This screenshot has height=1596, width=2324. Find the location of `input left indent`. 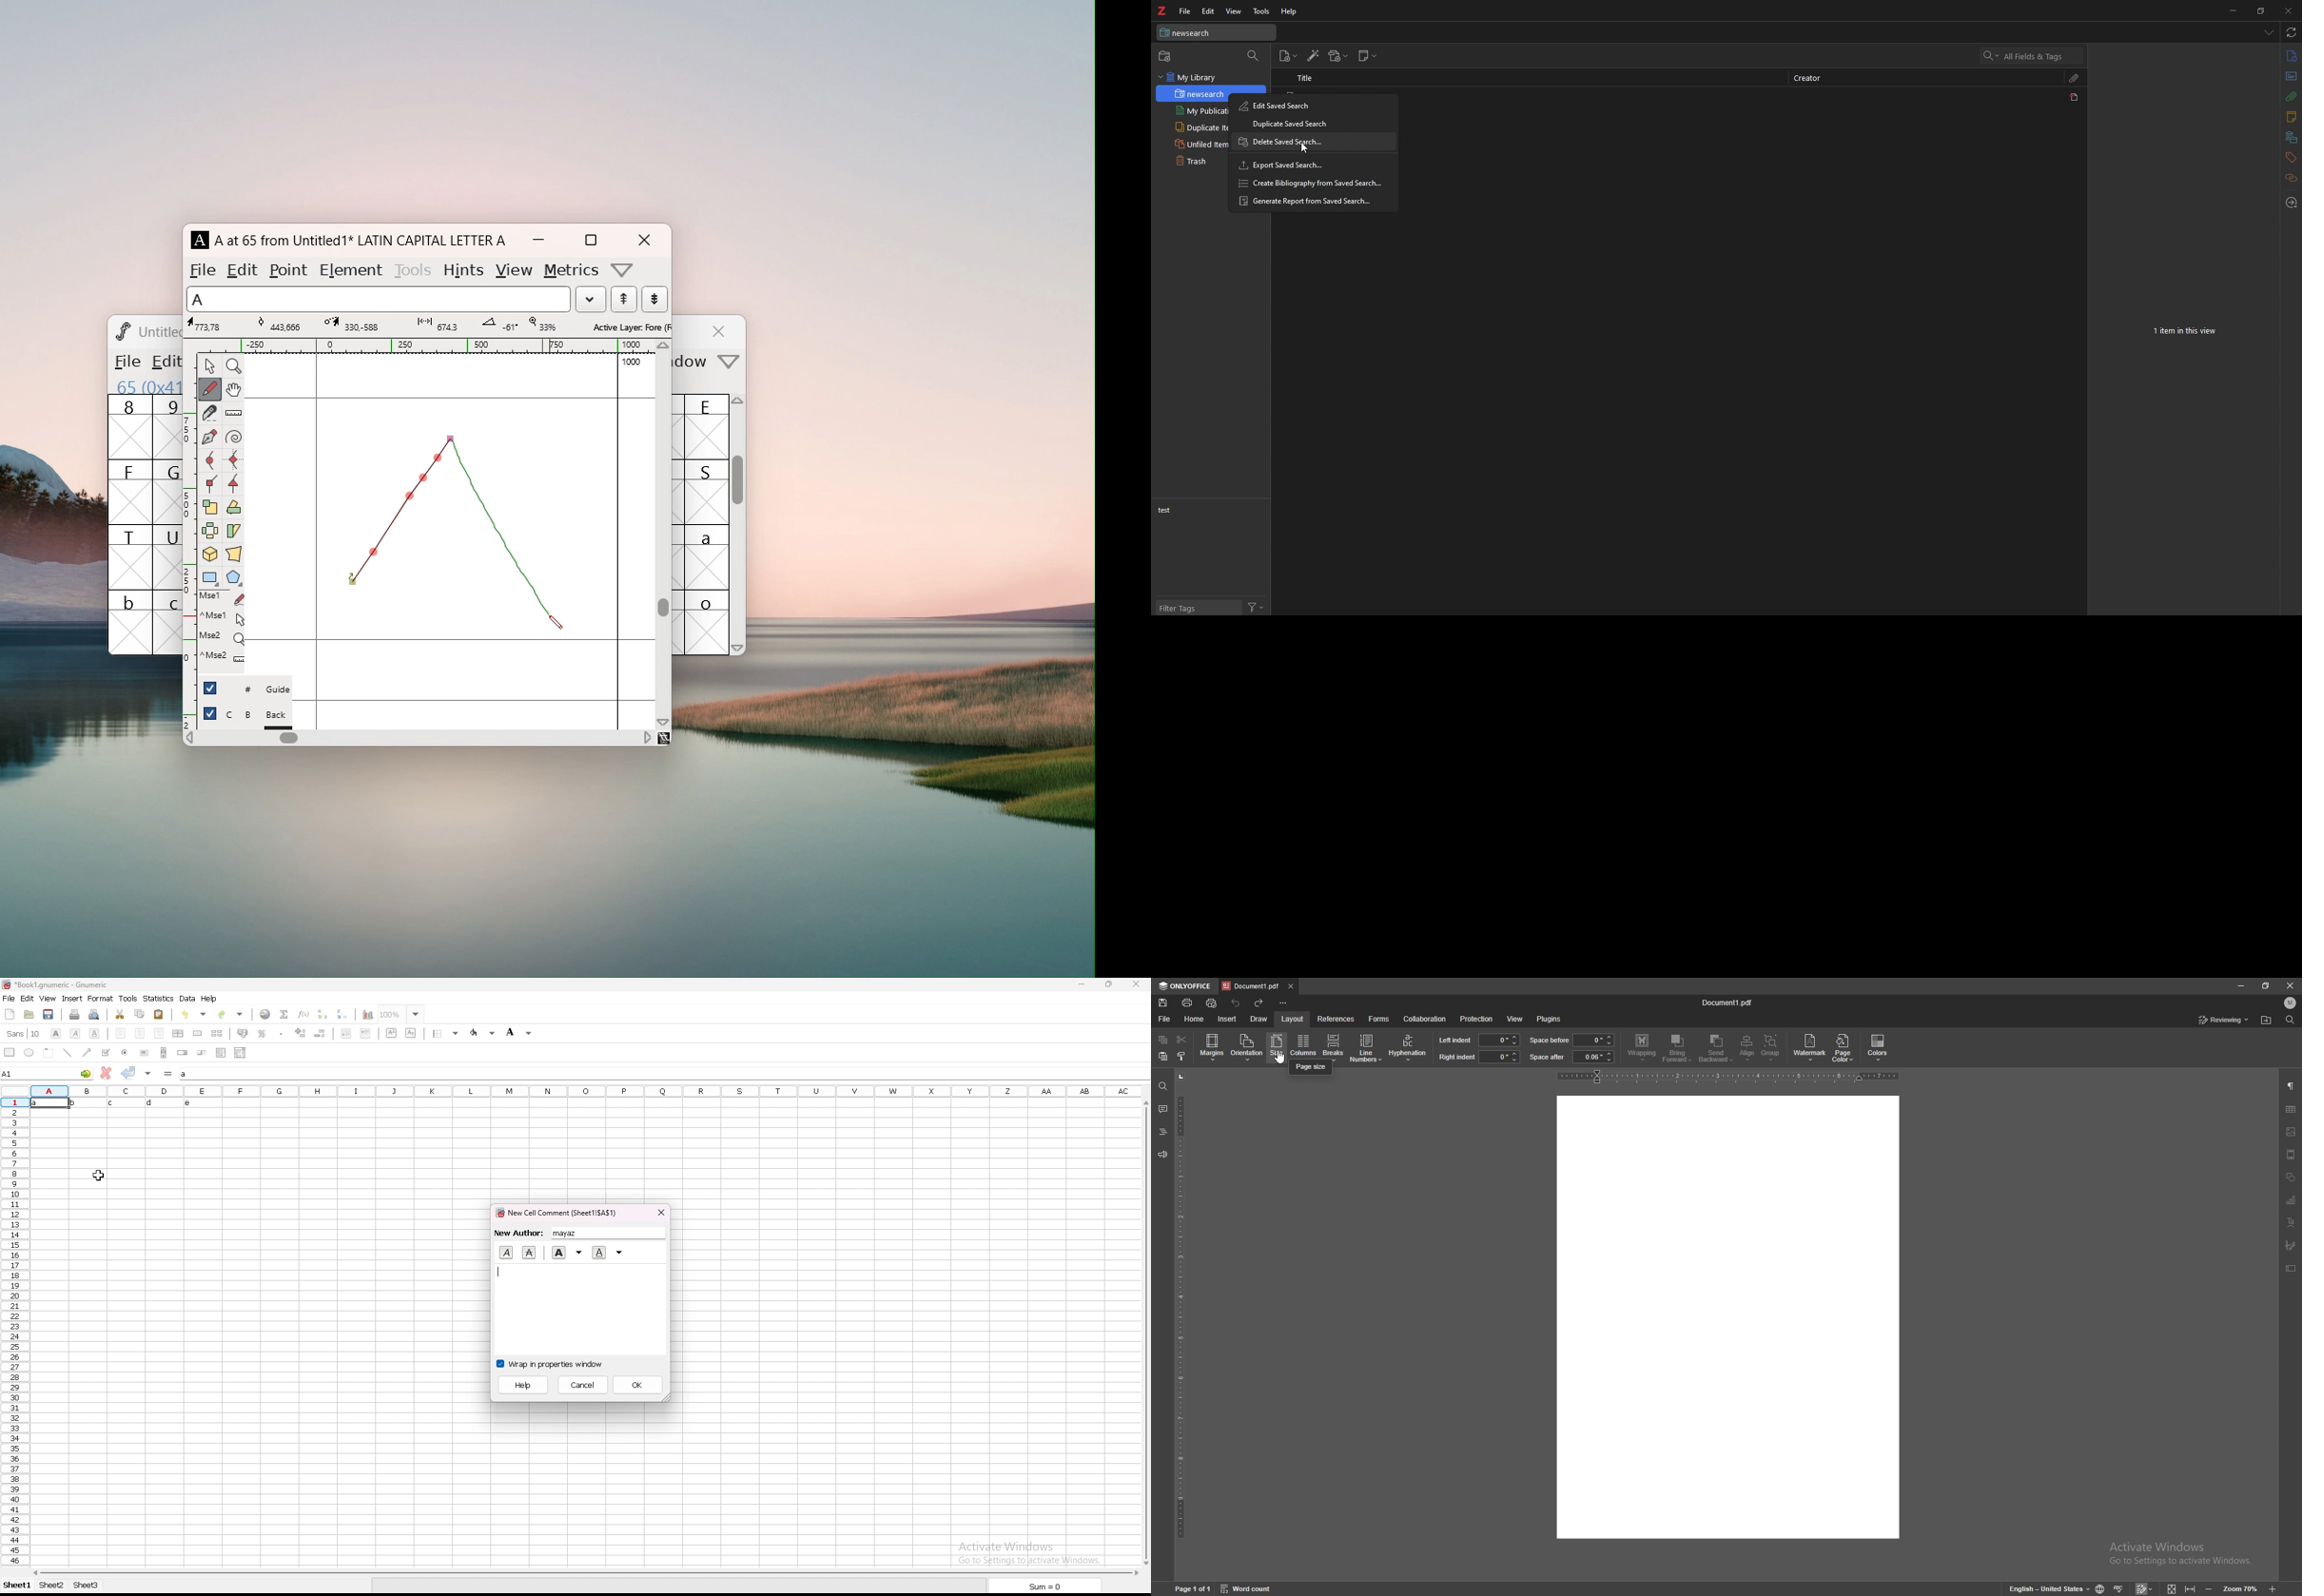

input left indent is located at coordinates (1499, 1040).